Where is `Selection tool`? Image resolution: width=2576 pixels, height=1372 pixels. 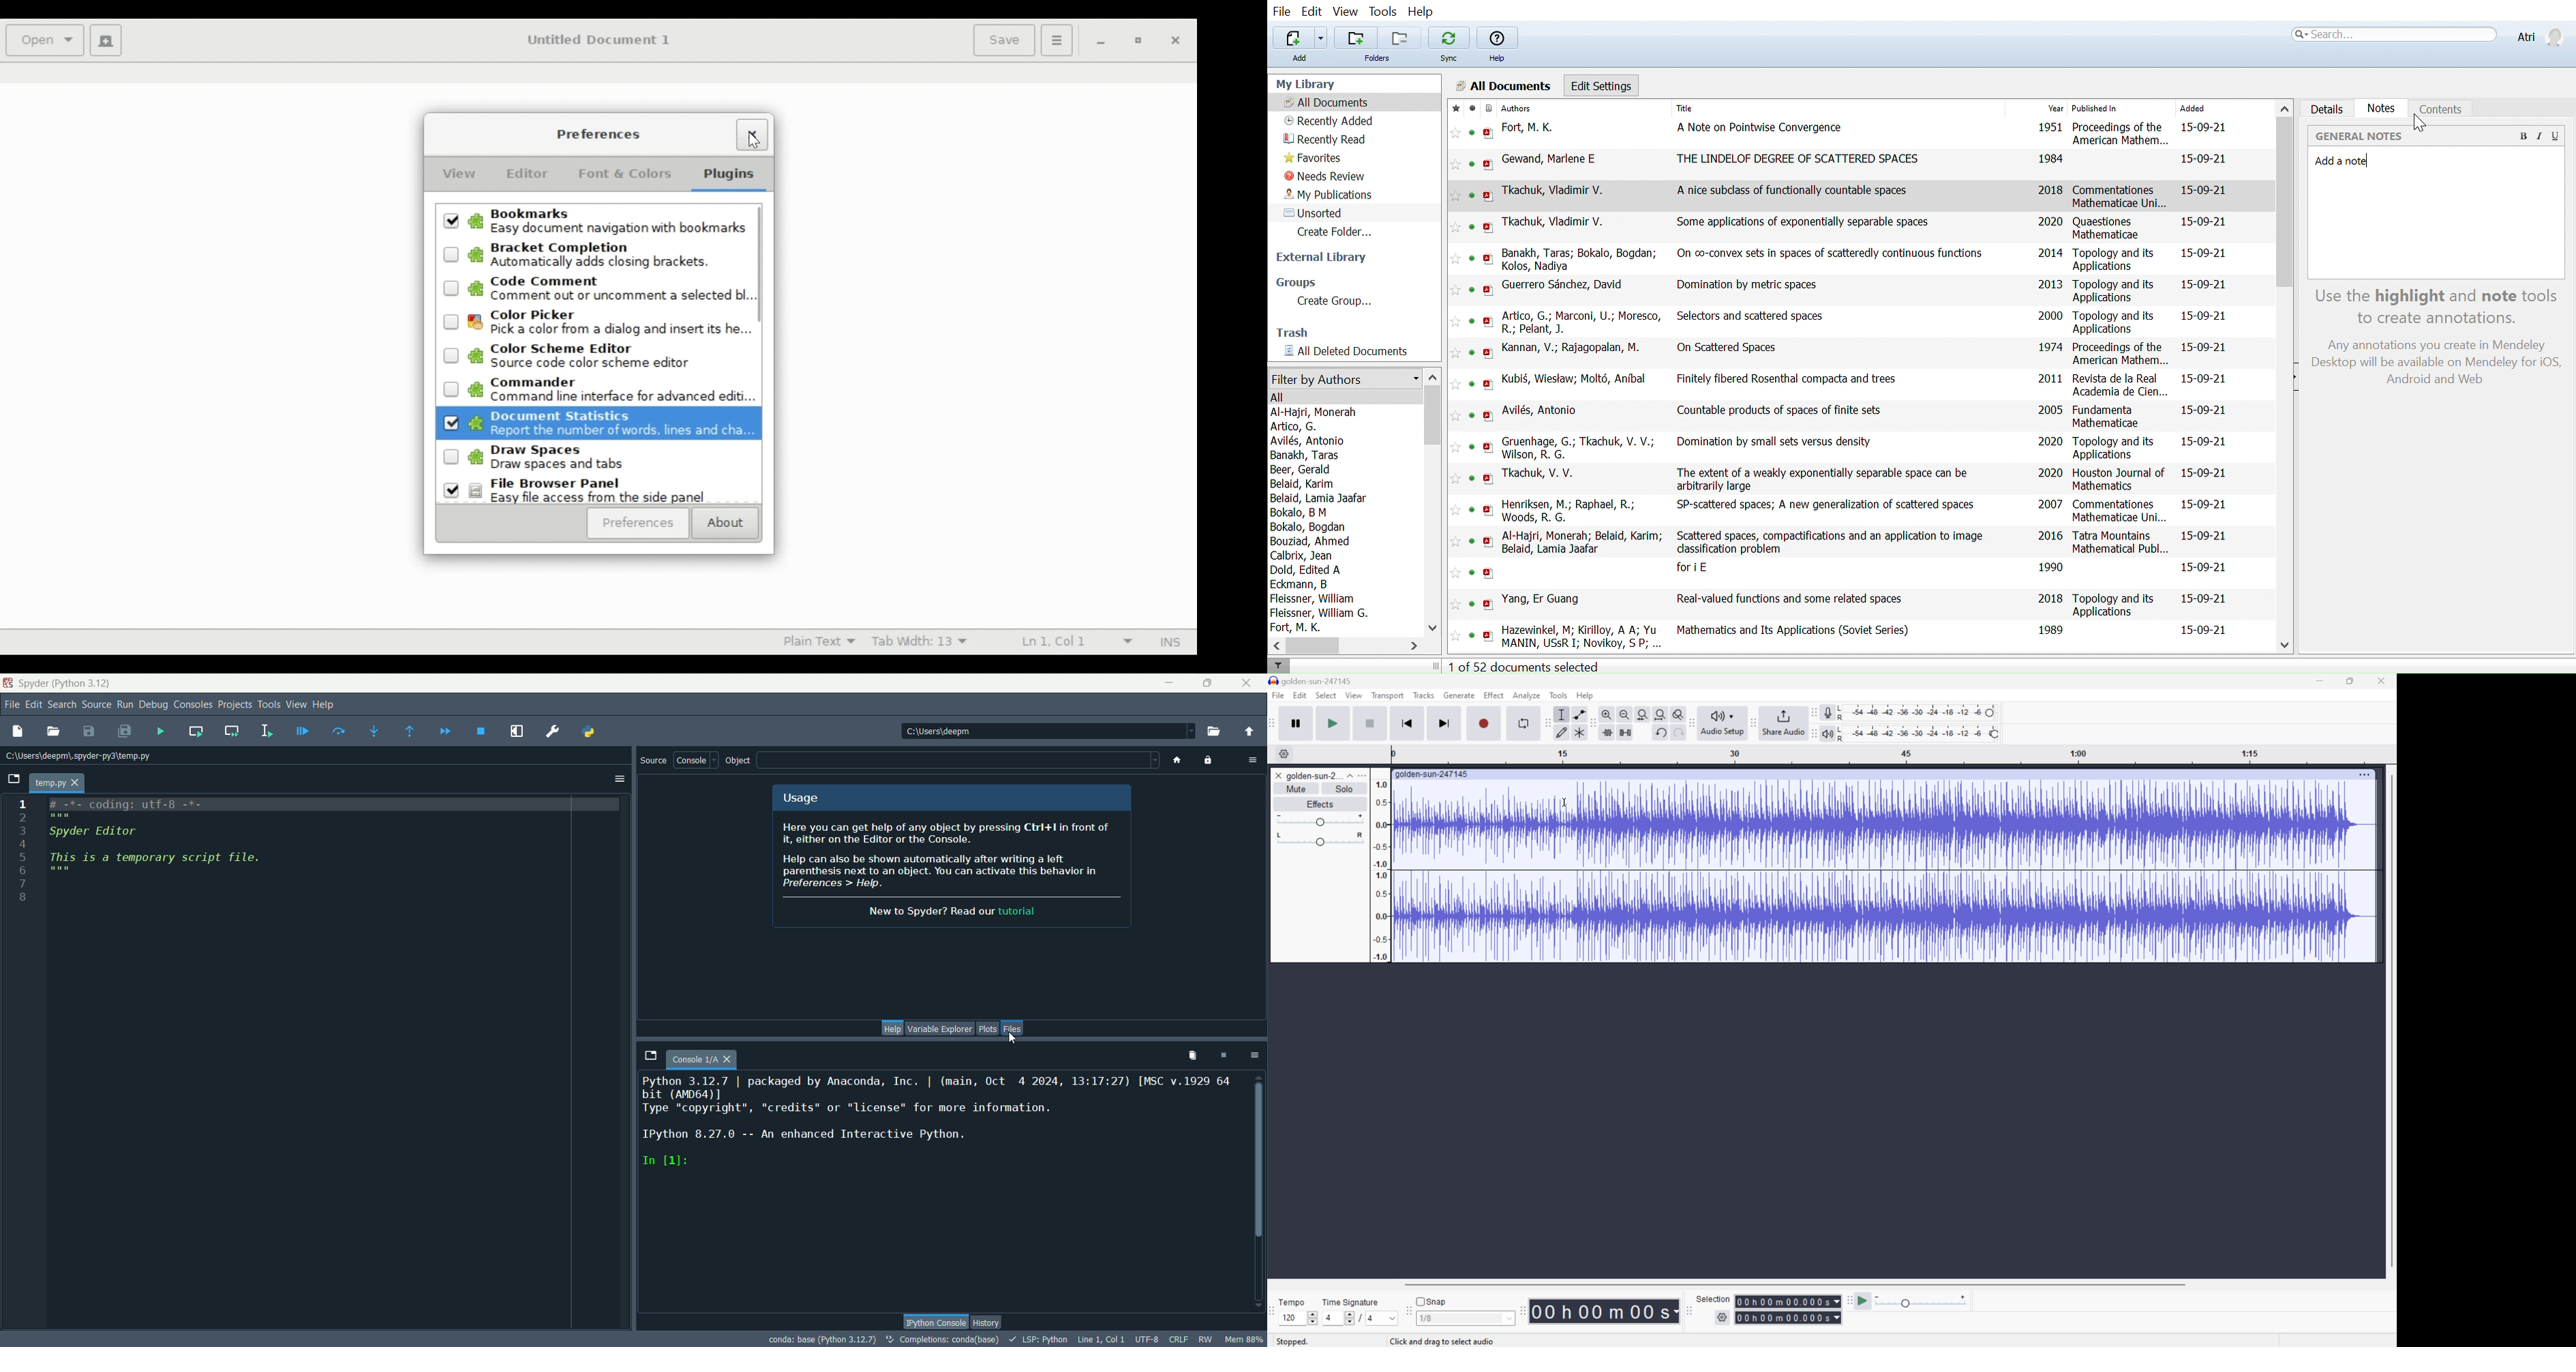 Selection tool is located at coordinates (1560, 715).